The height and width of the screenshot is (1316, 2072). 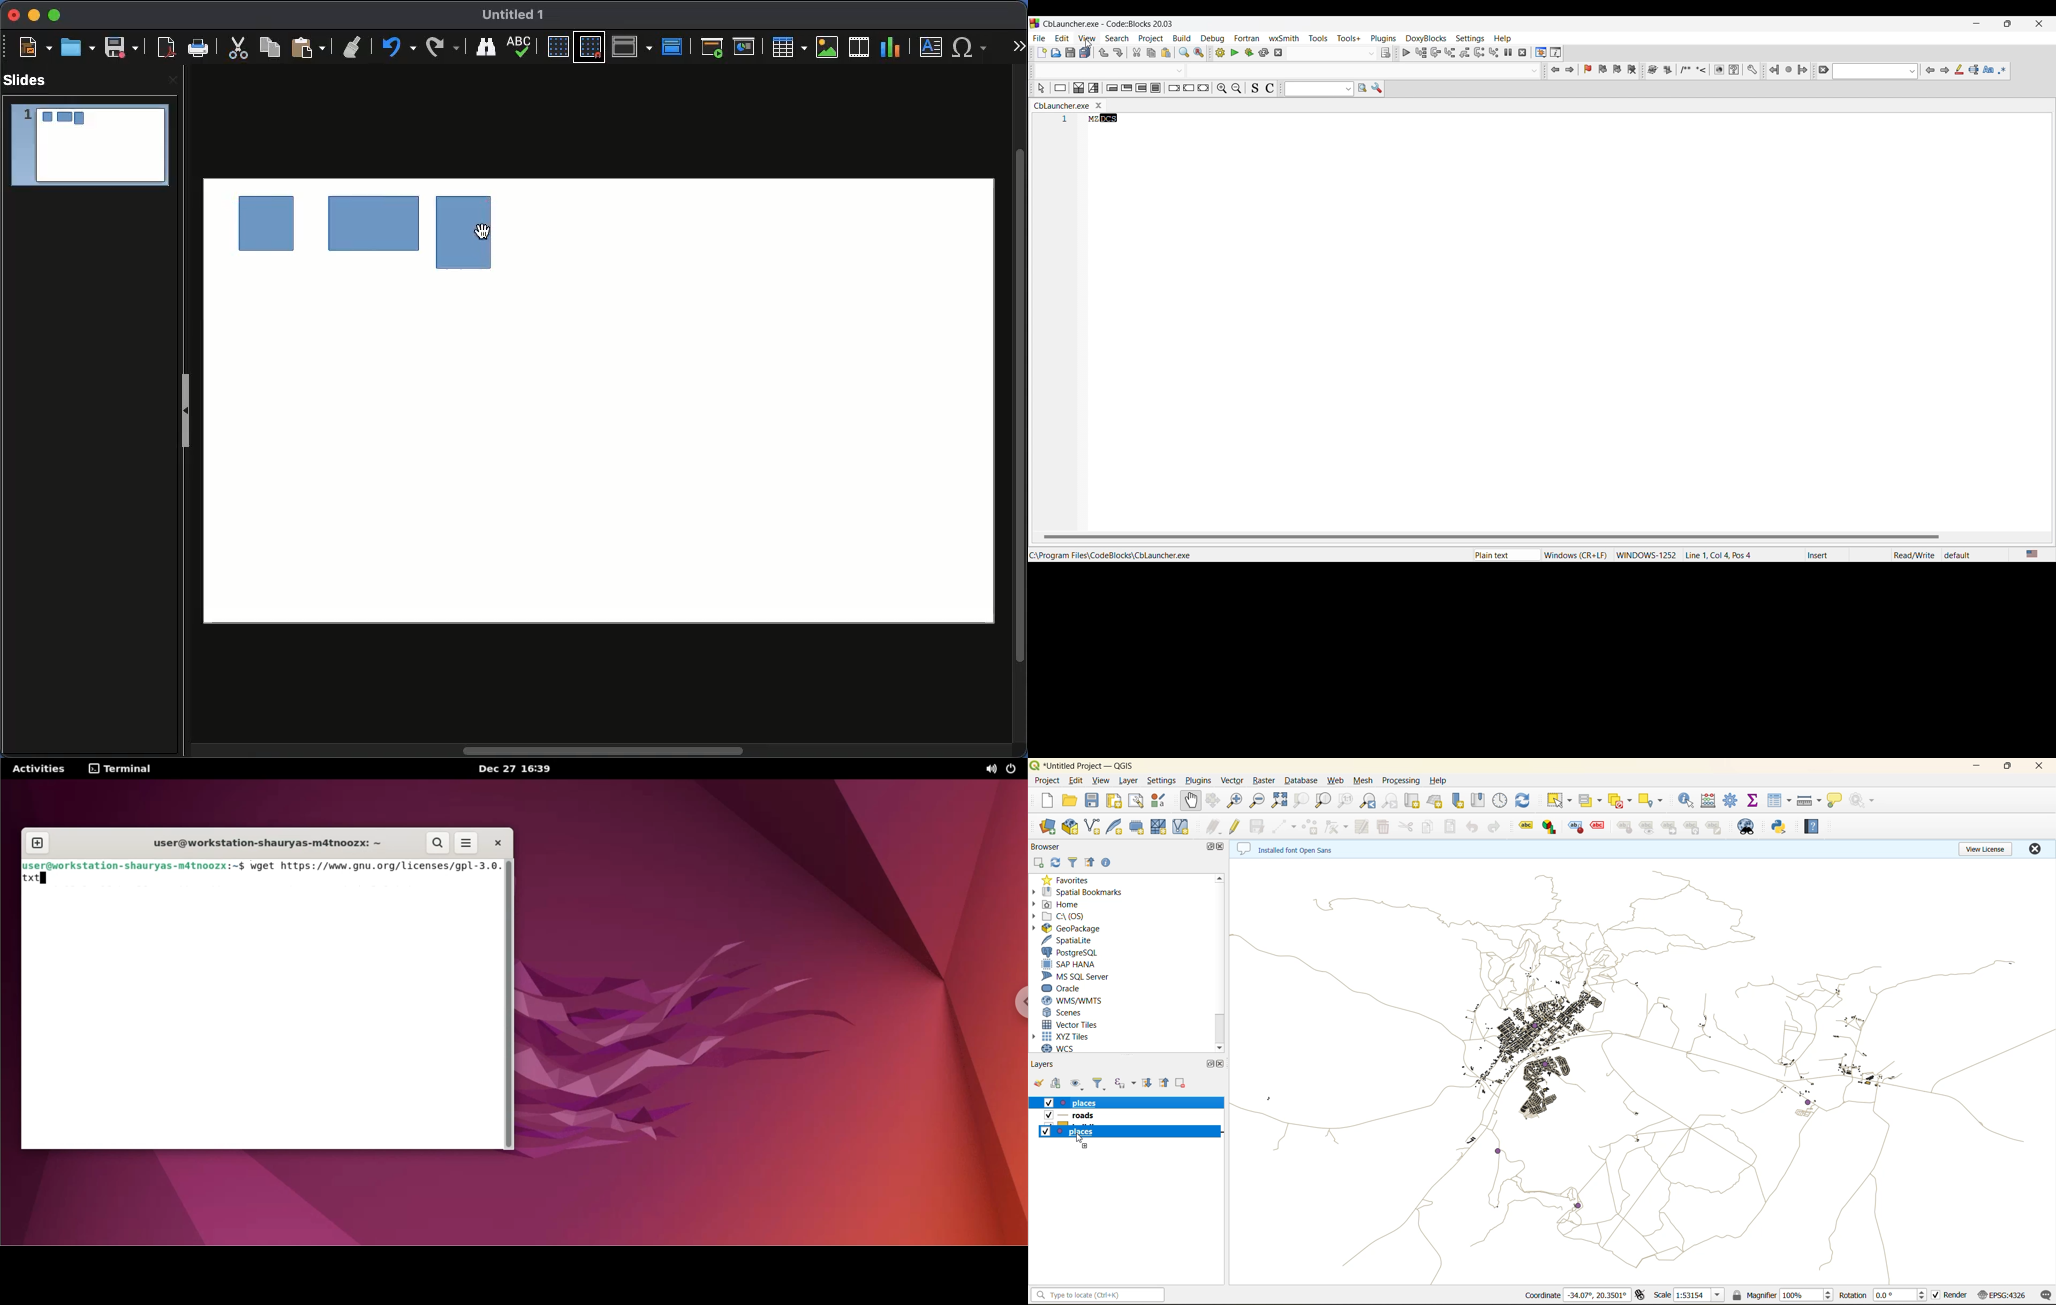 What do you see at coordinates (1702, 70) in the screenshot?
I see `More tool options` at bounding box center [1702, 70].